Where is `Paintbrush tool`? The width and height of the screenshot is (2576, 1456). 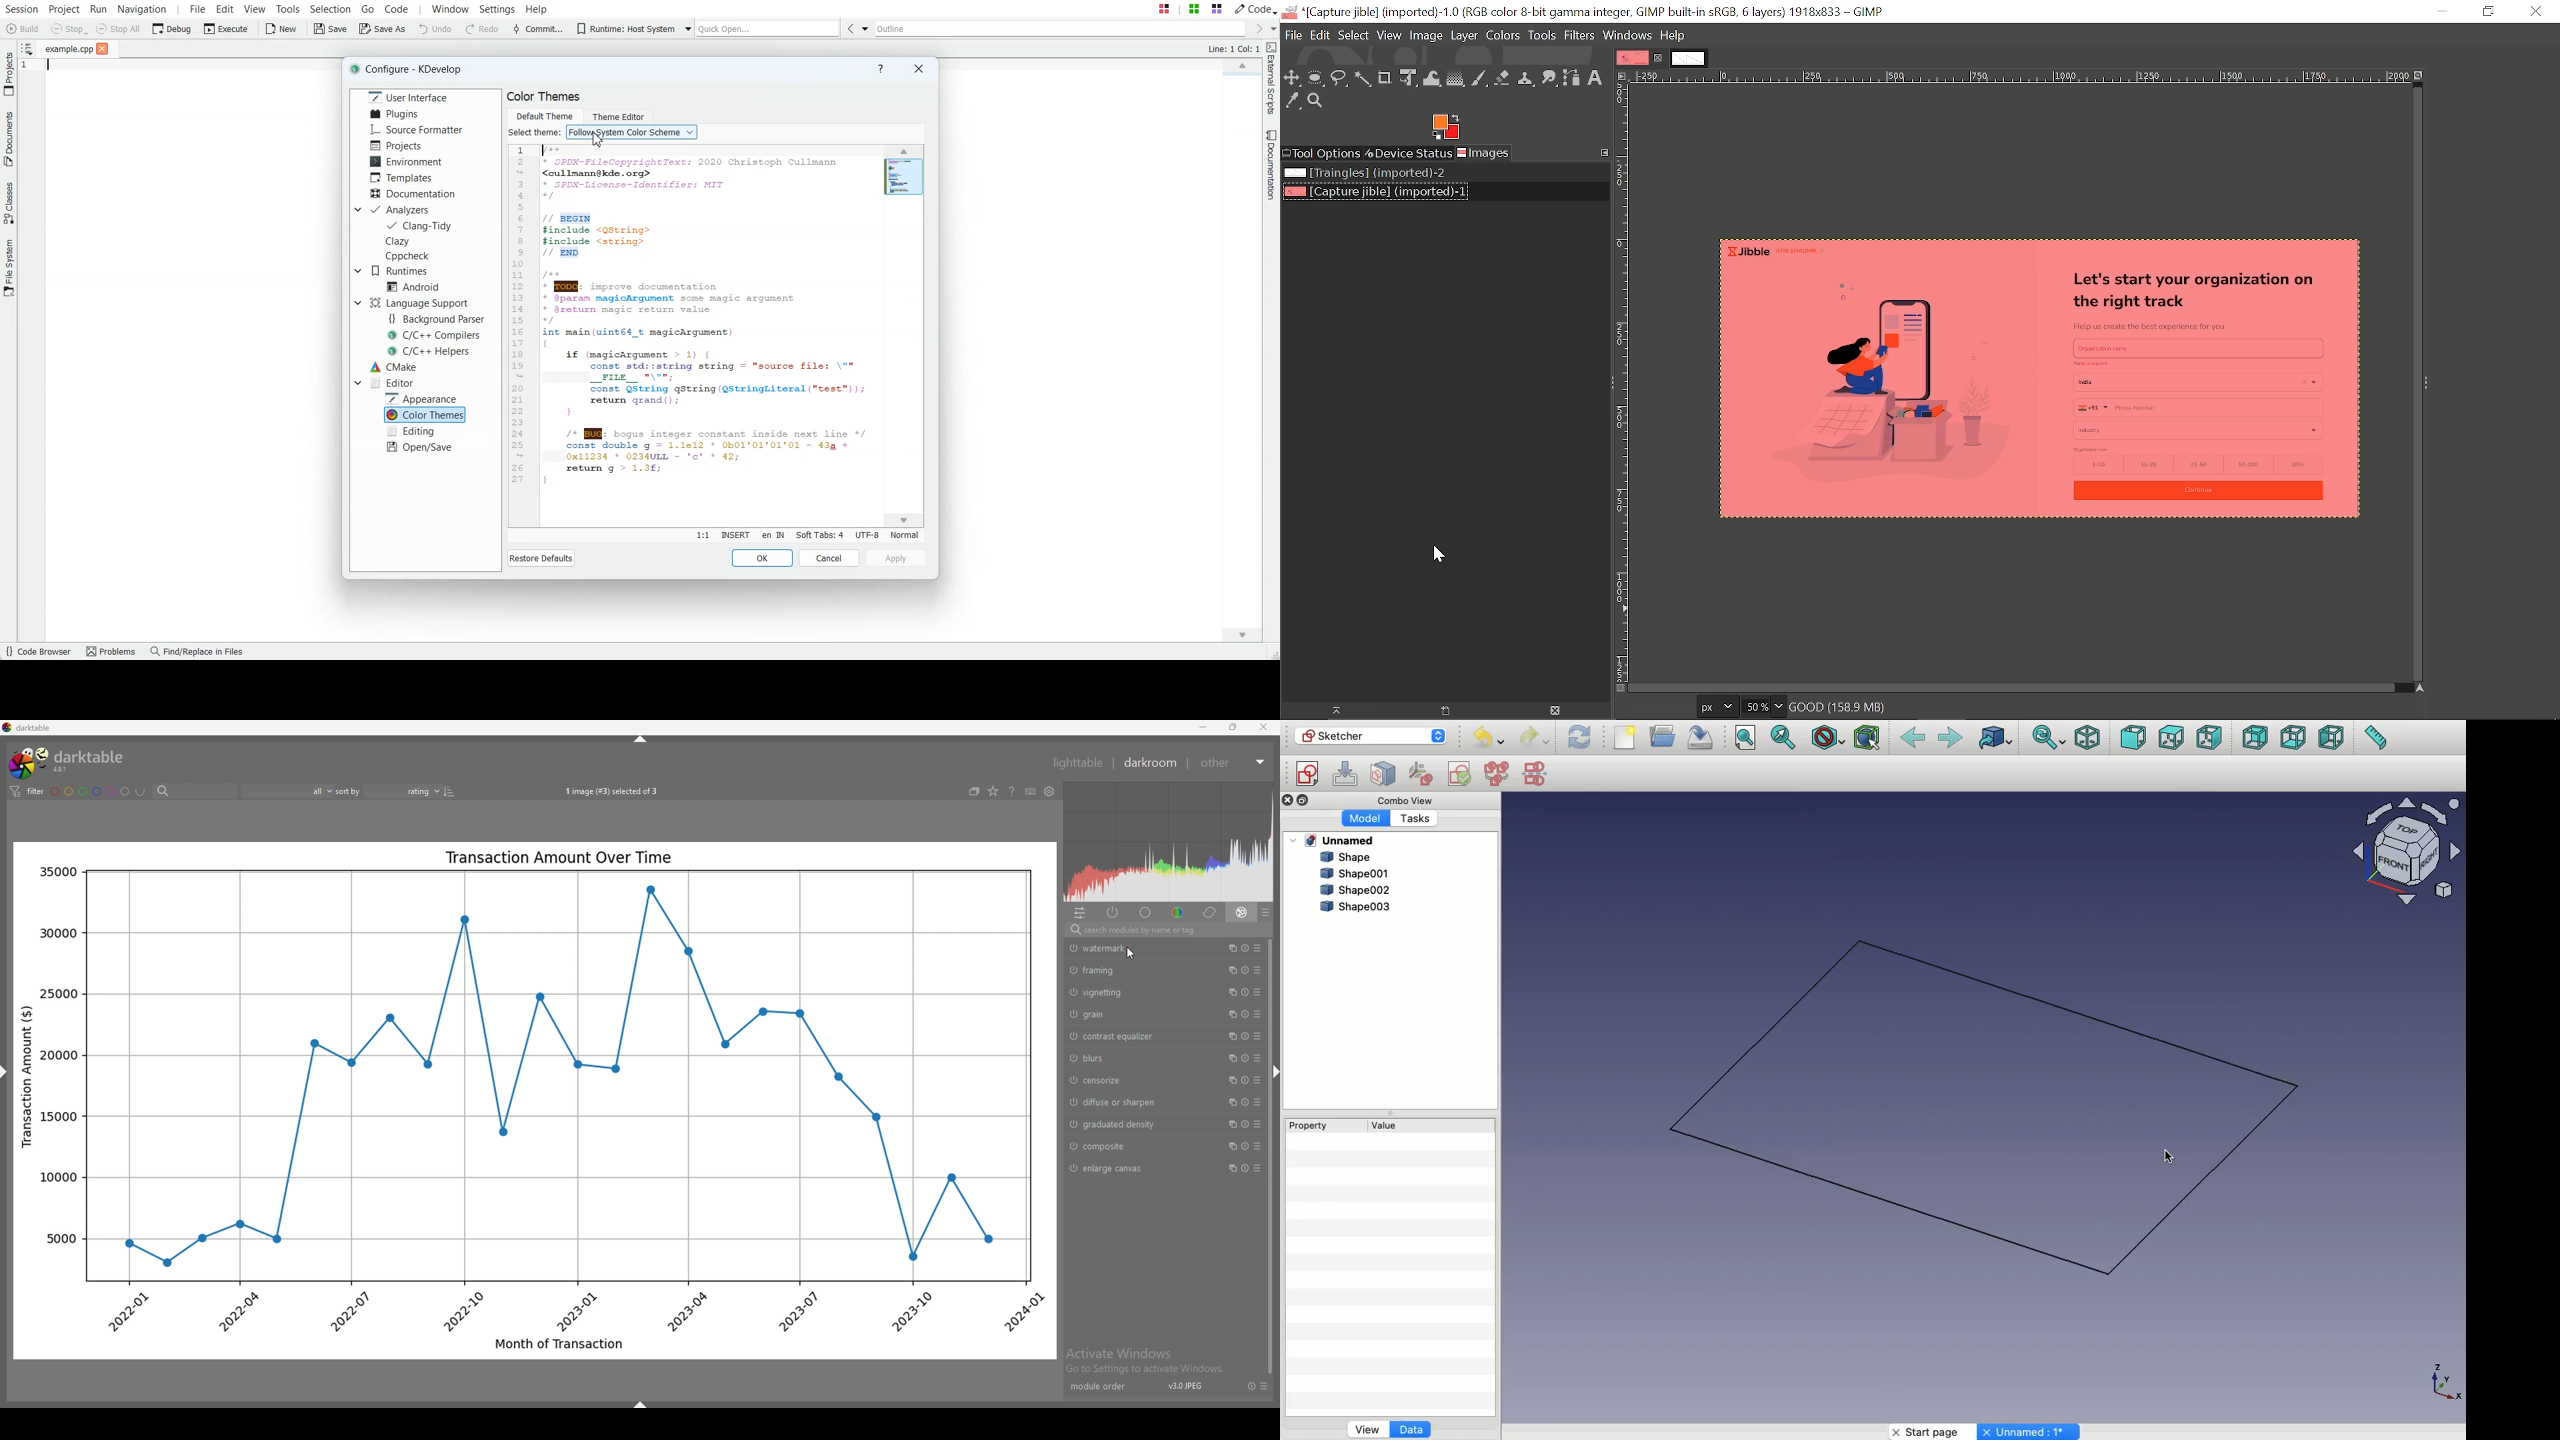
Paintbrush tool is located at coordinates (1479, 79).